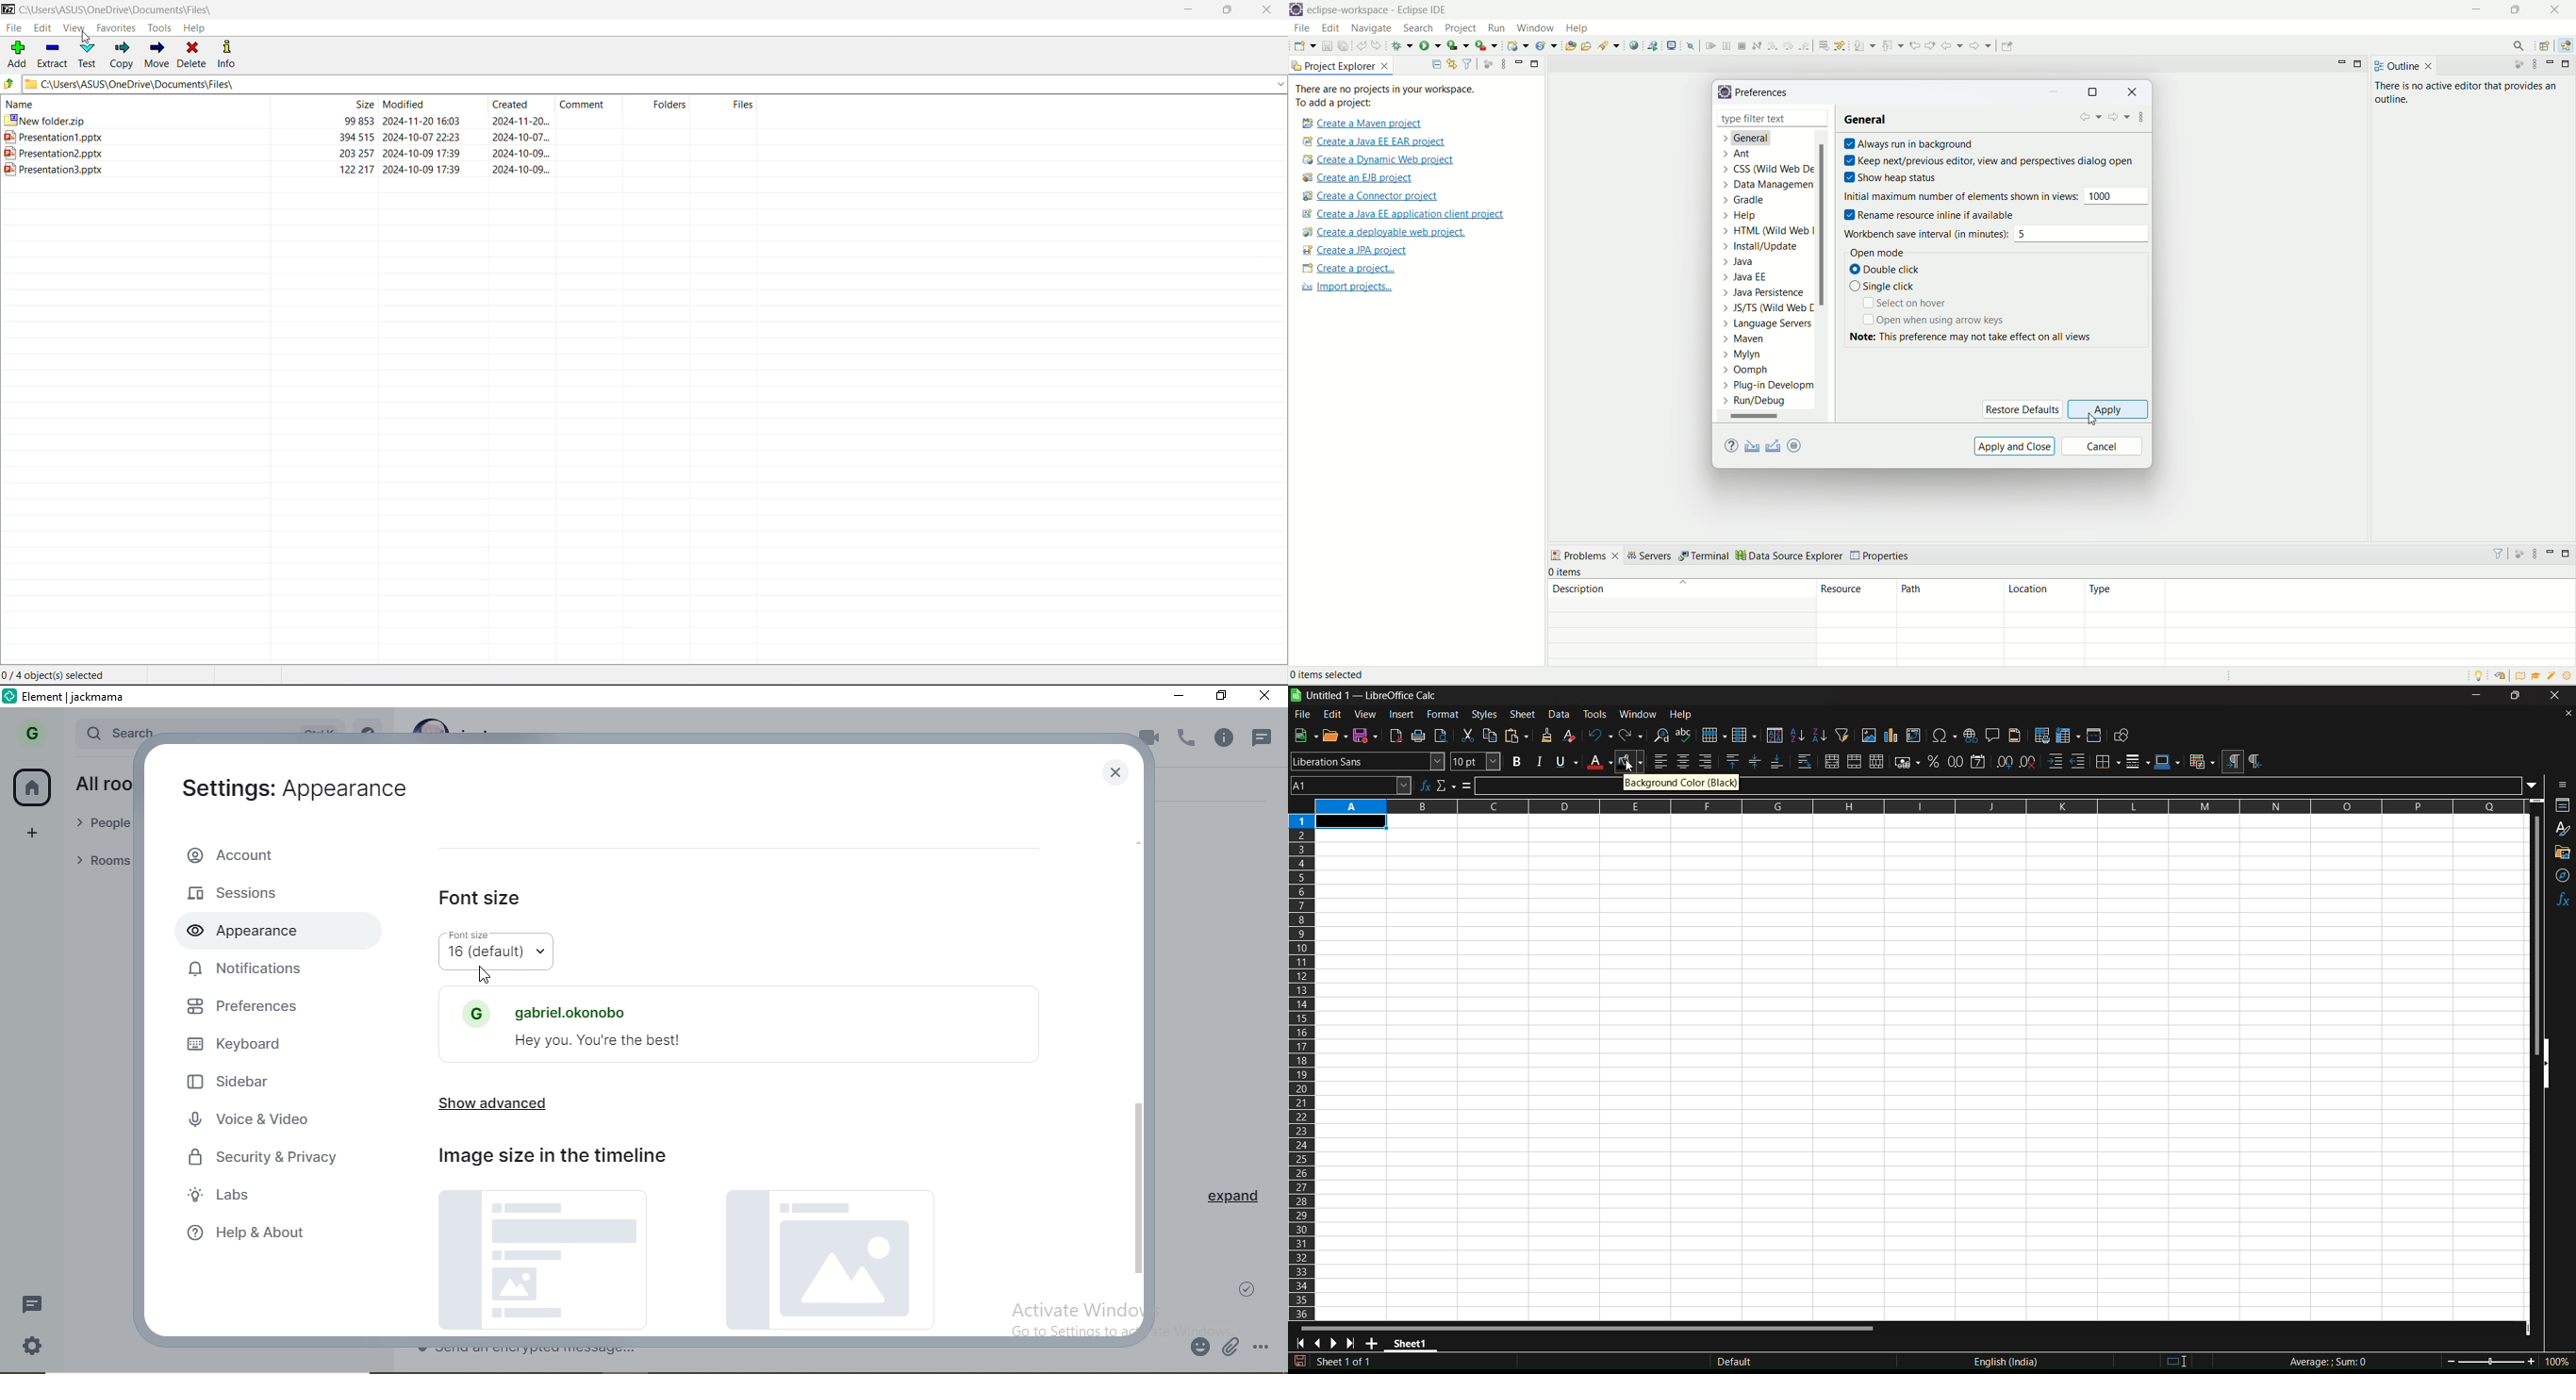 Image resolution: width=2576 pixels, height=1400 pixels. Describe the element at coordinates (1685, 735) in the screenshot. I see `spelling` at that location.